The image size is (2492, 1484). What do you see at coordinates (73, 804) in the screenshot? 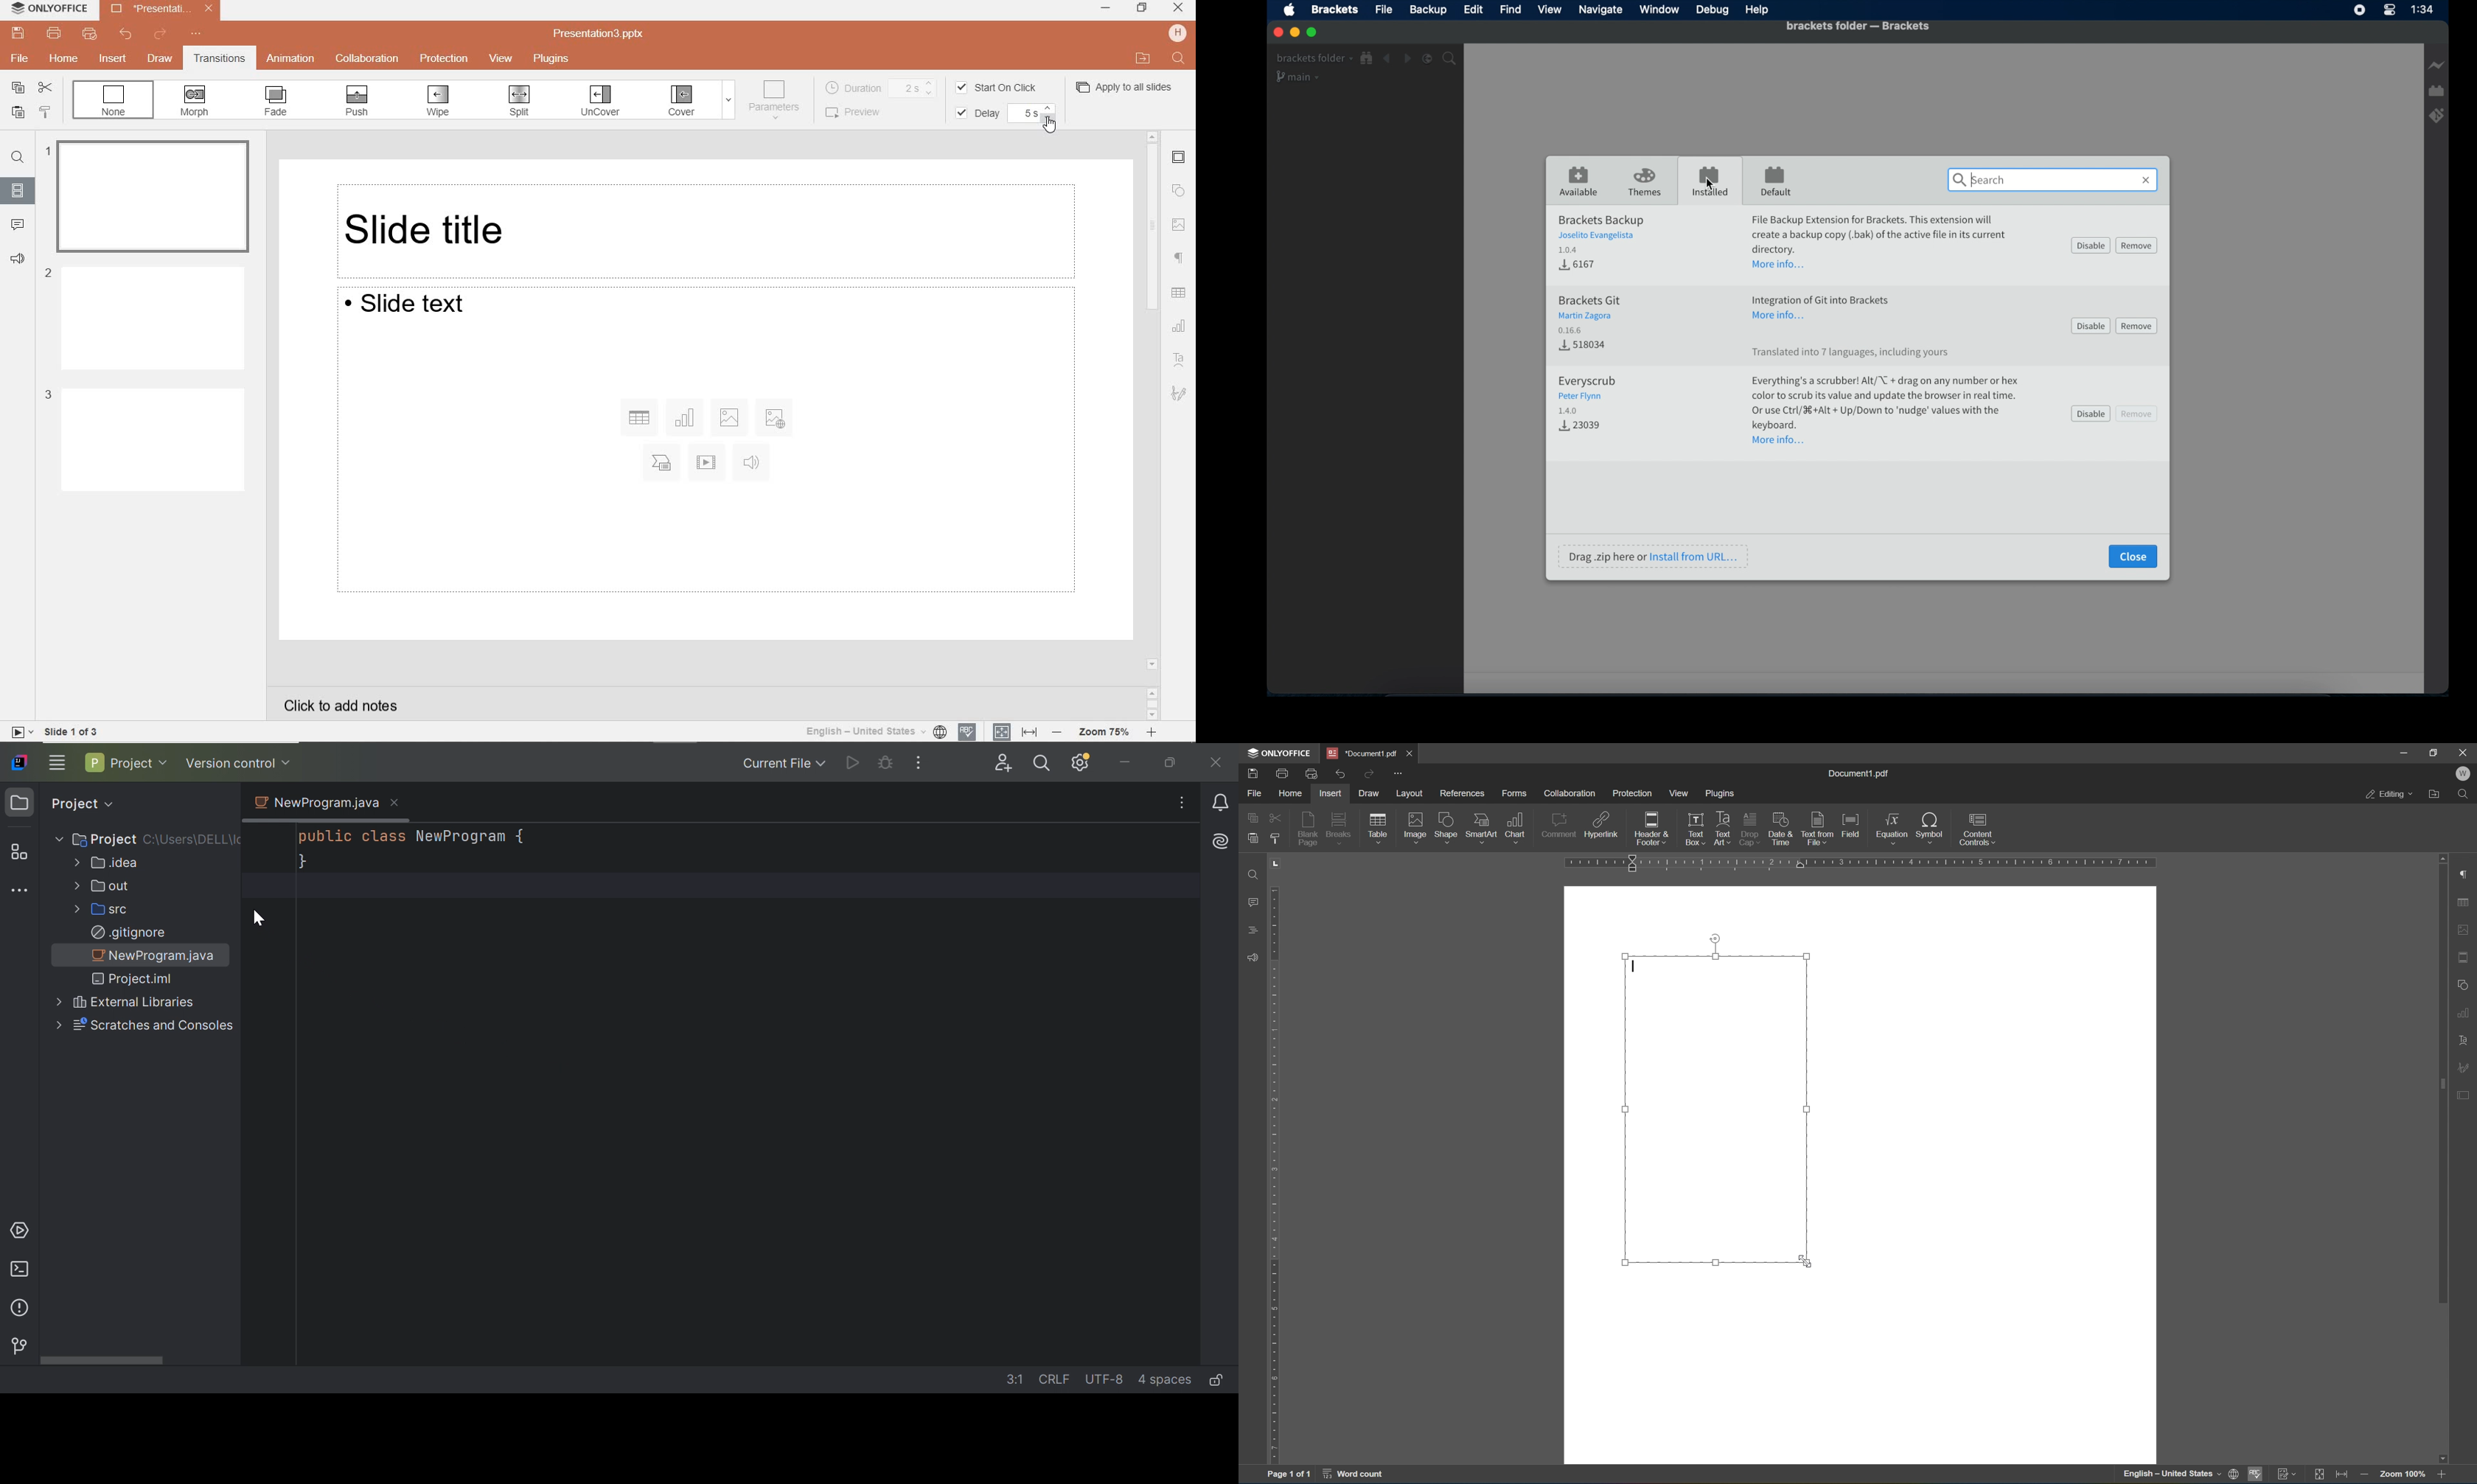
I see `Project` at bounding box center [73, 804].